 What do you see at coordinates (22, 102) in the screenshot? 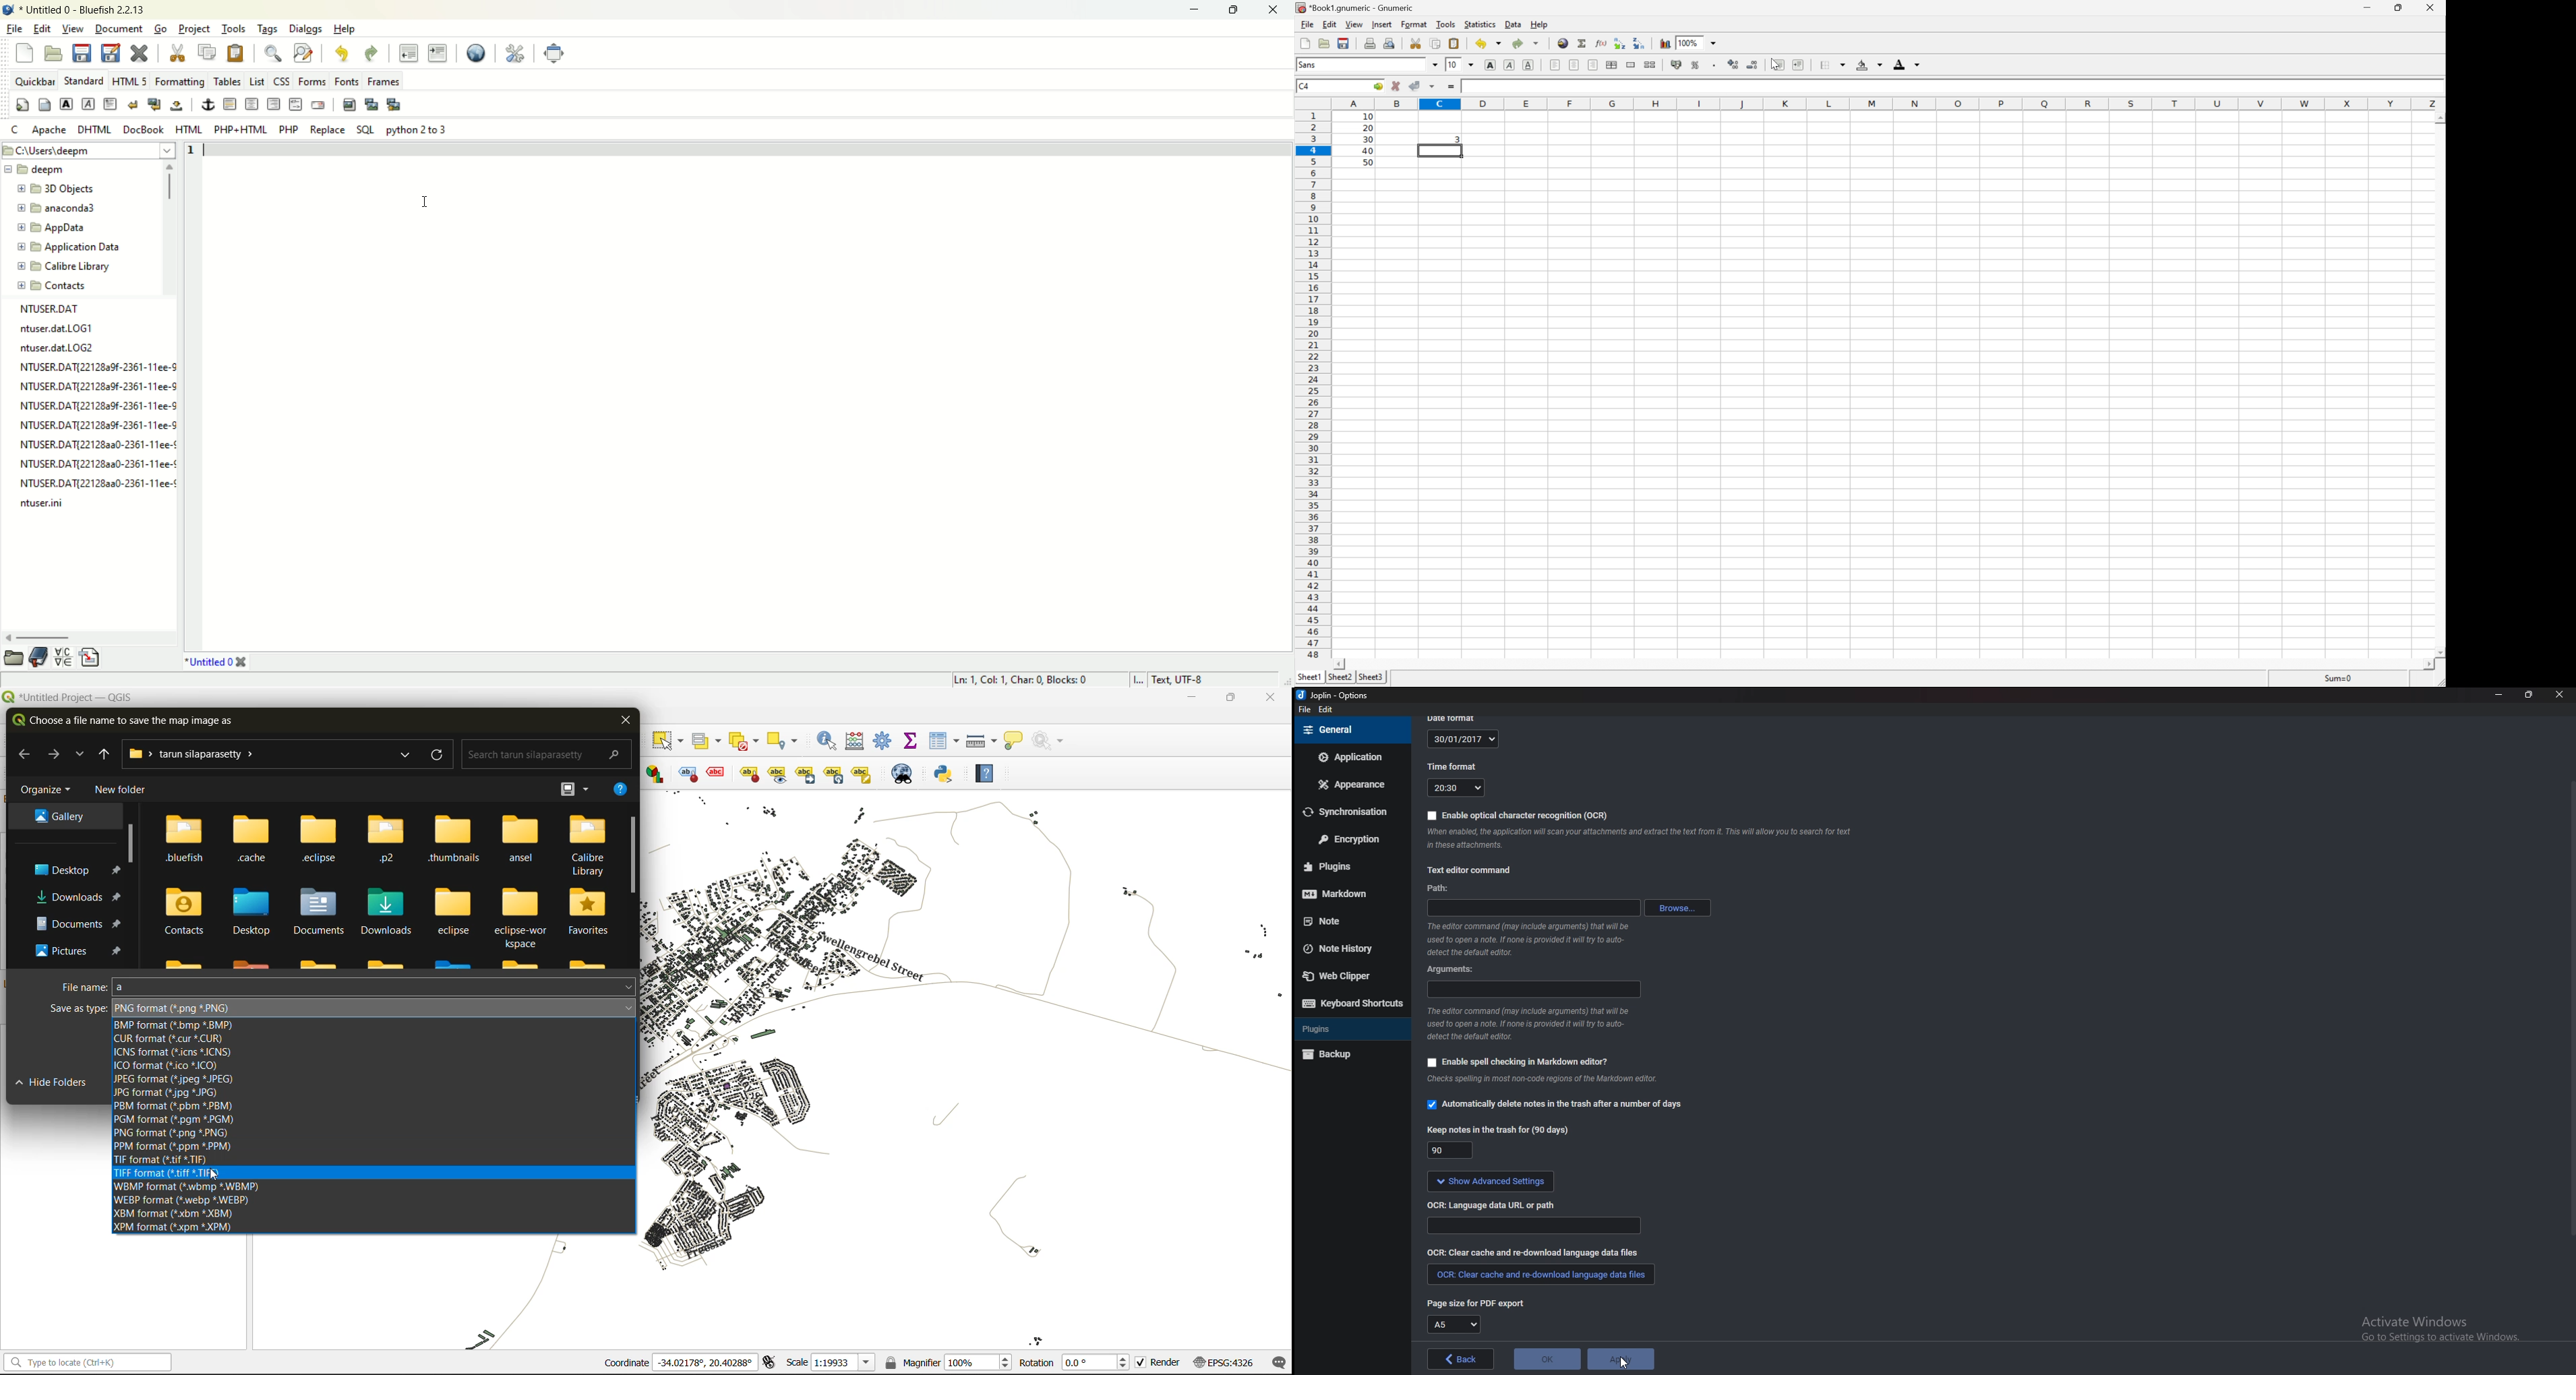
I see `quickstart` at bounding box center [22, 102].